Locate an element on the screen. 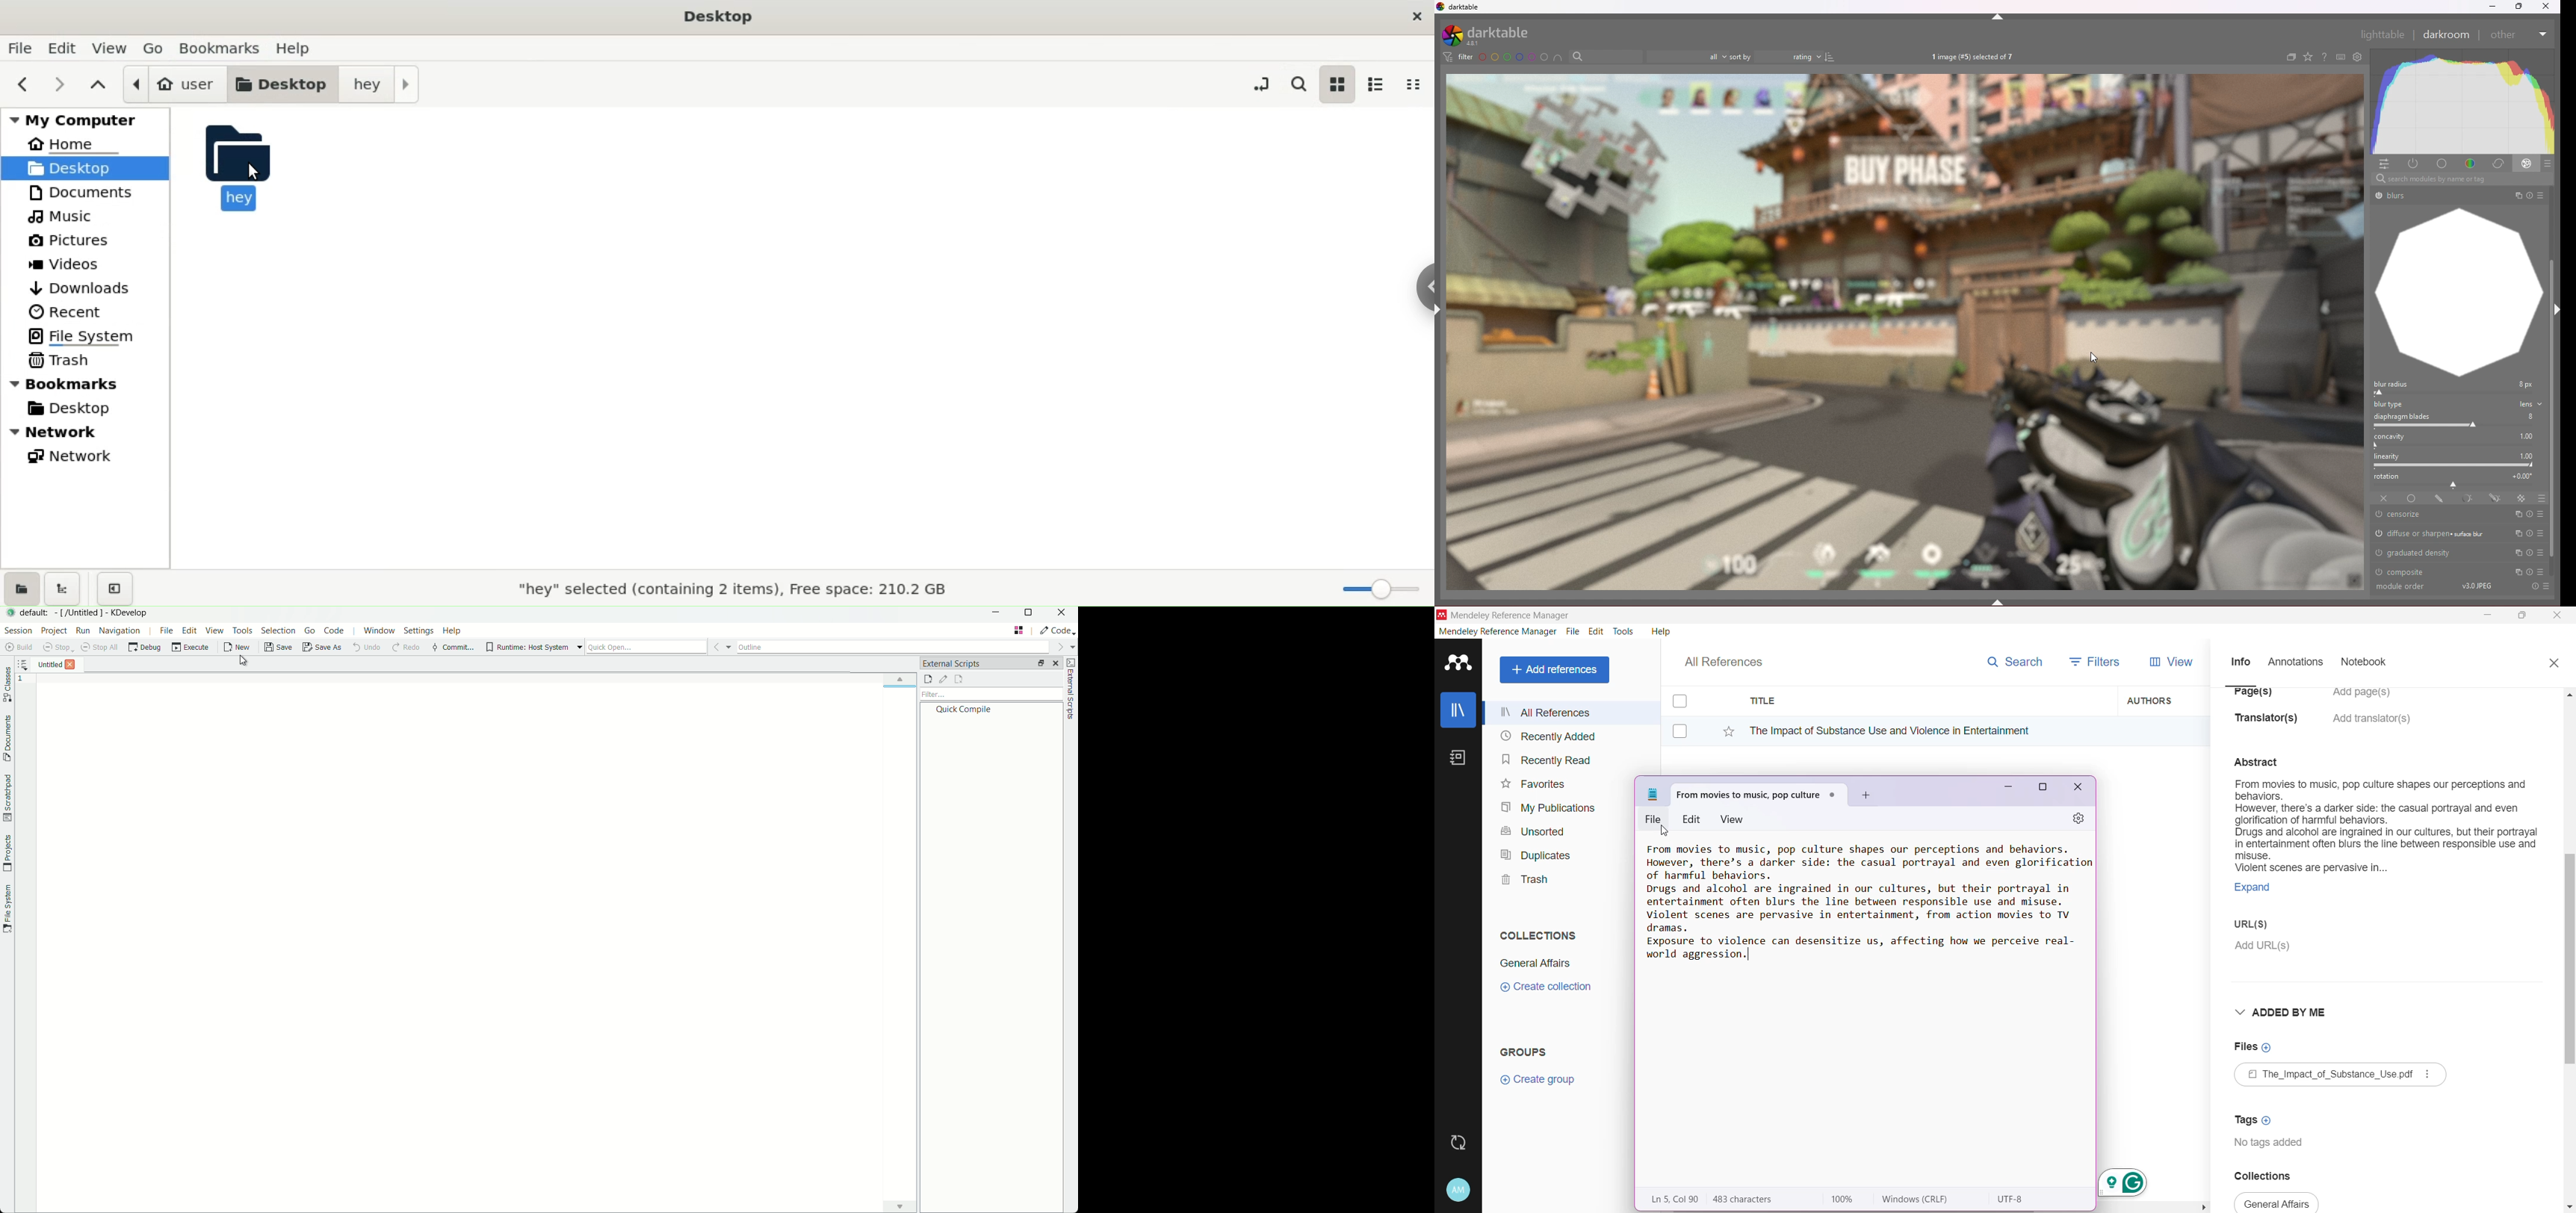 This screenshot has height=1232, width=2576.  is located at coordinates (2391, 196).